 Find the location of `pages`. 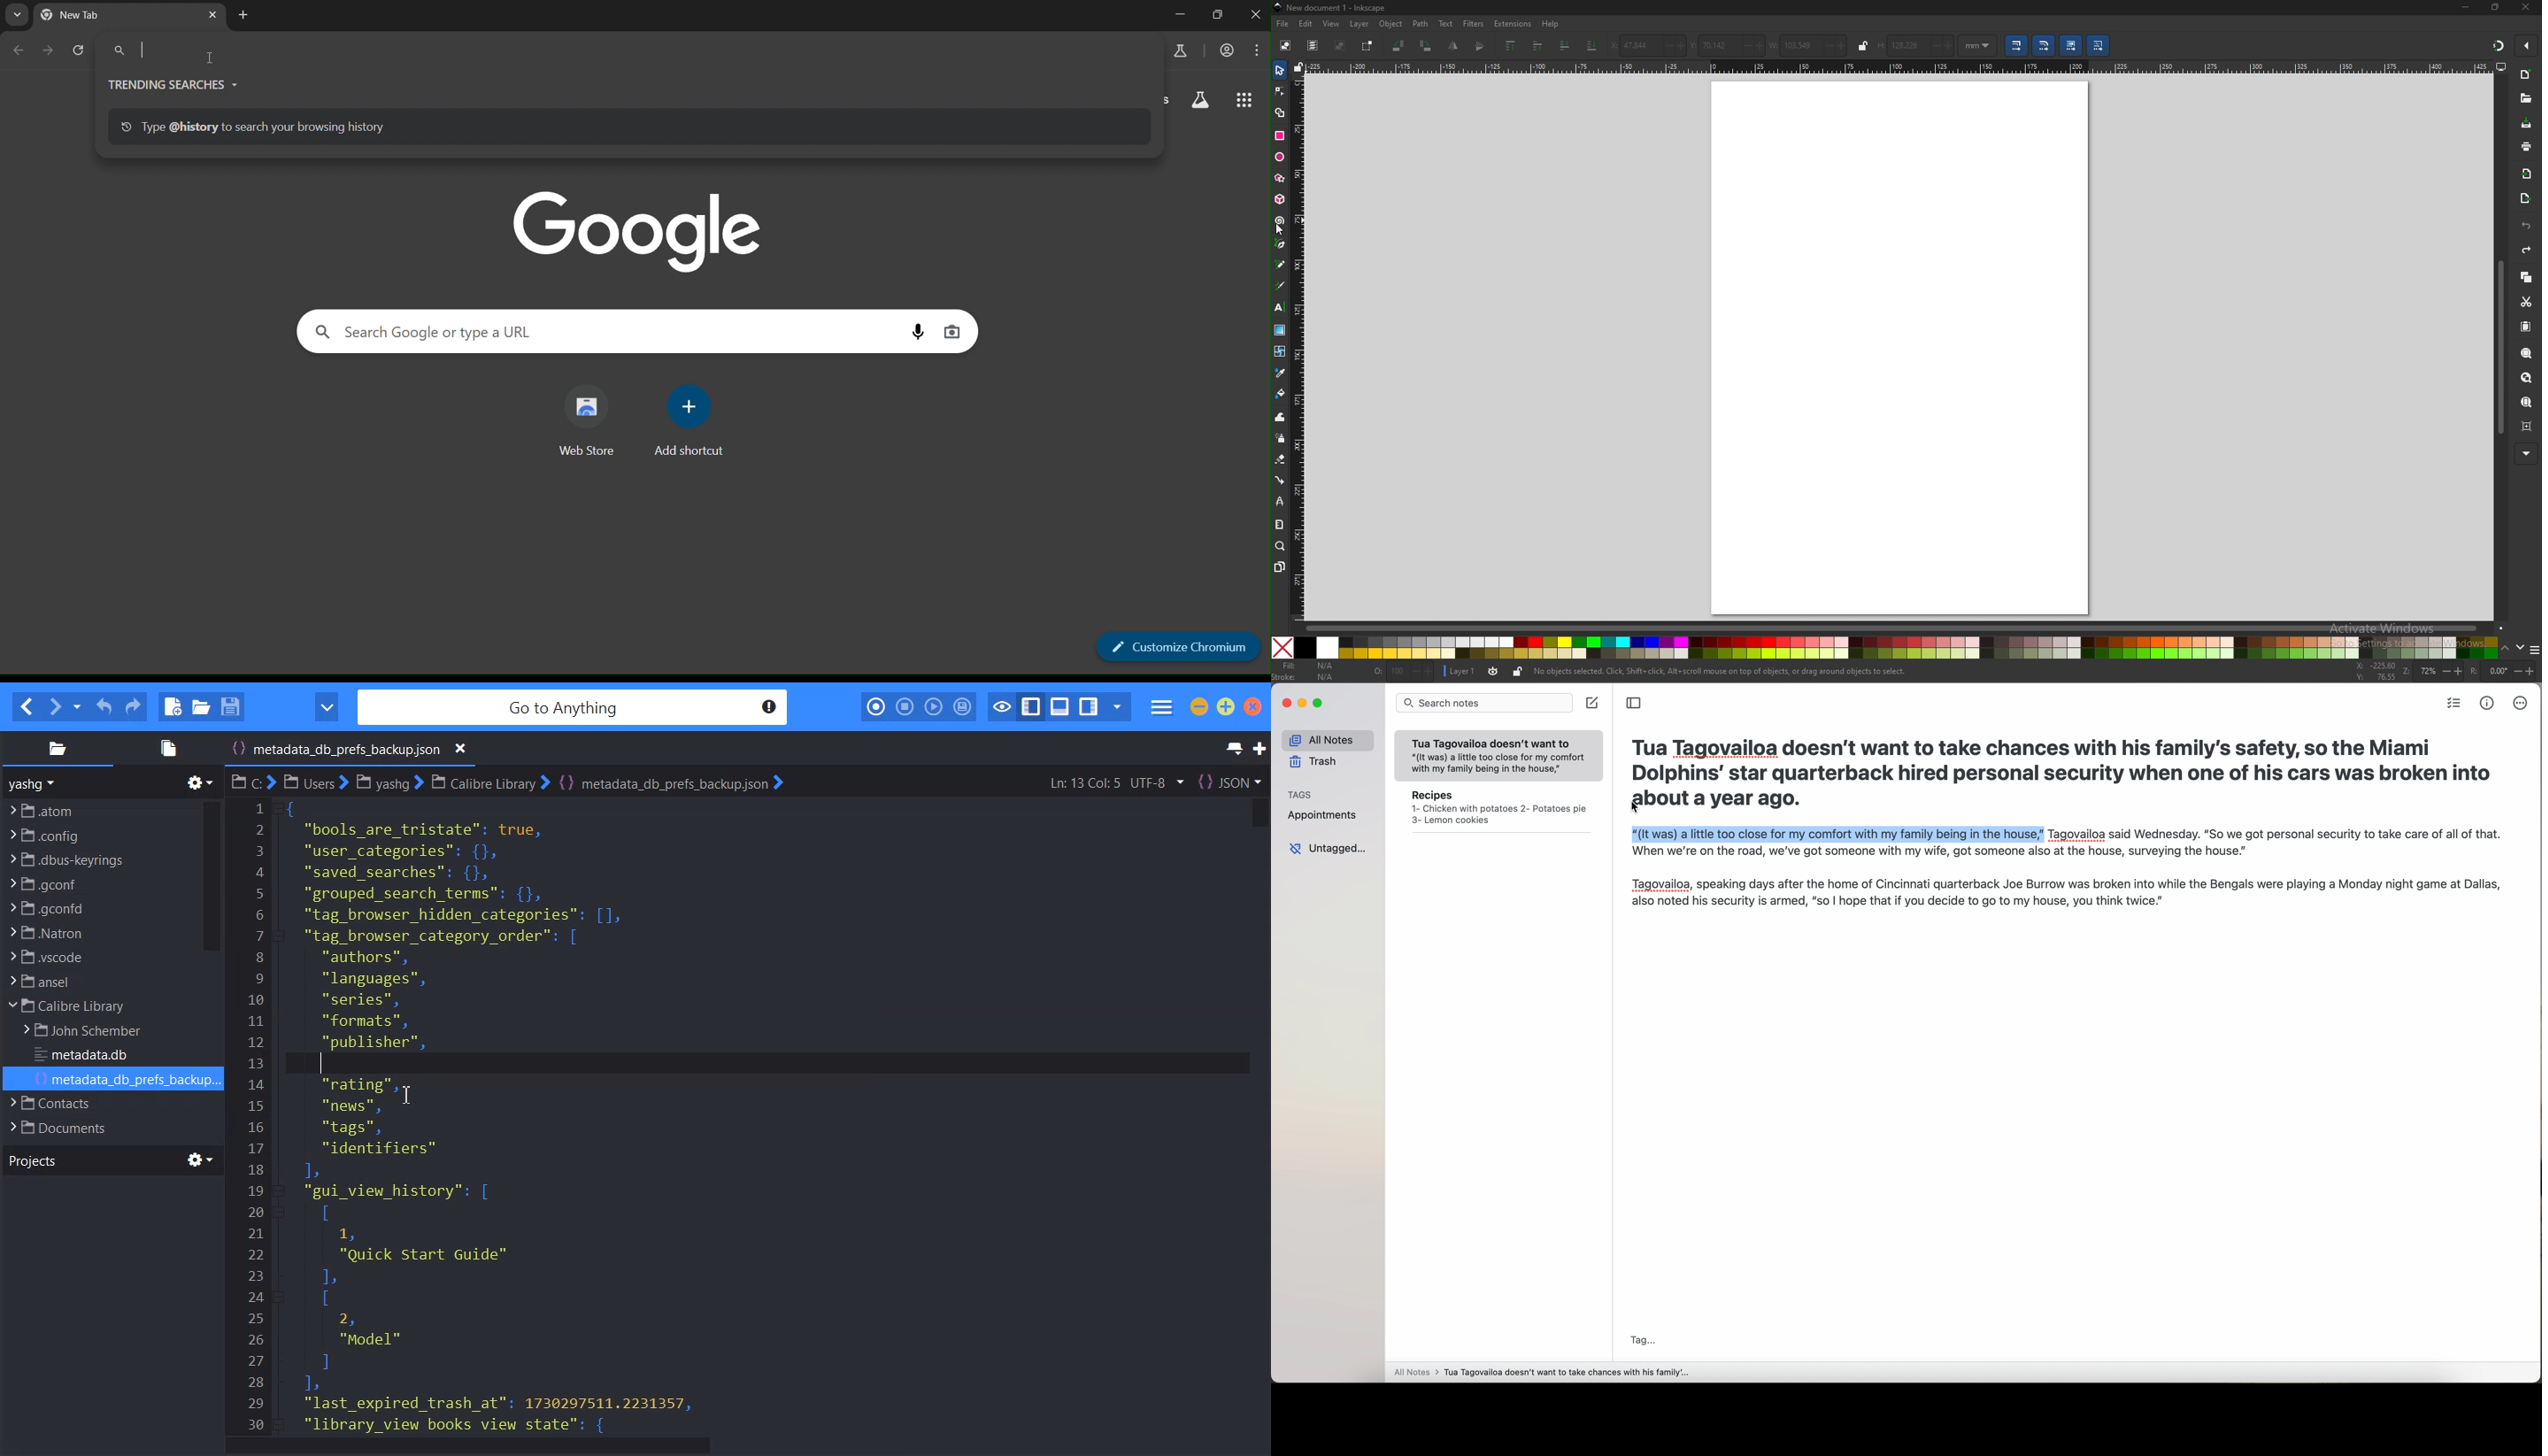

pages is located at coordinates (1280, 567).